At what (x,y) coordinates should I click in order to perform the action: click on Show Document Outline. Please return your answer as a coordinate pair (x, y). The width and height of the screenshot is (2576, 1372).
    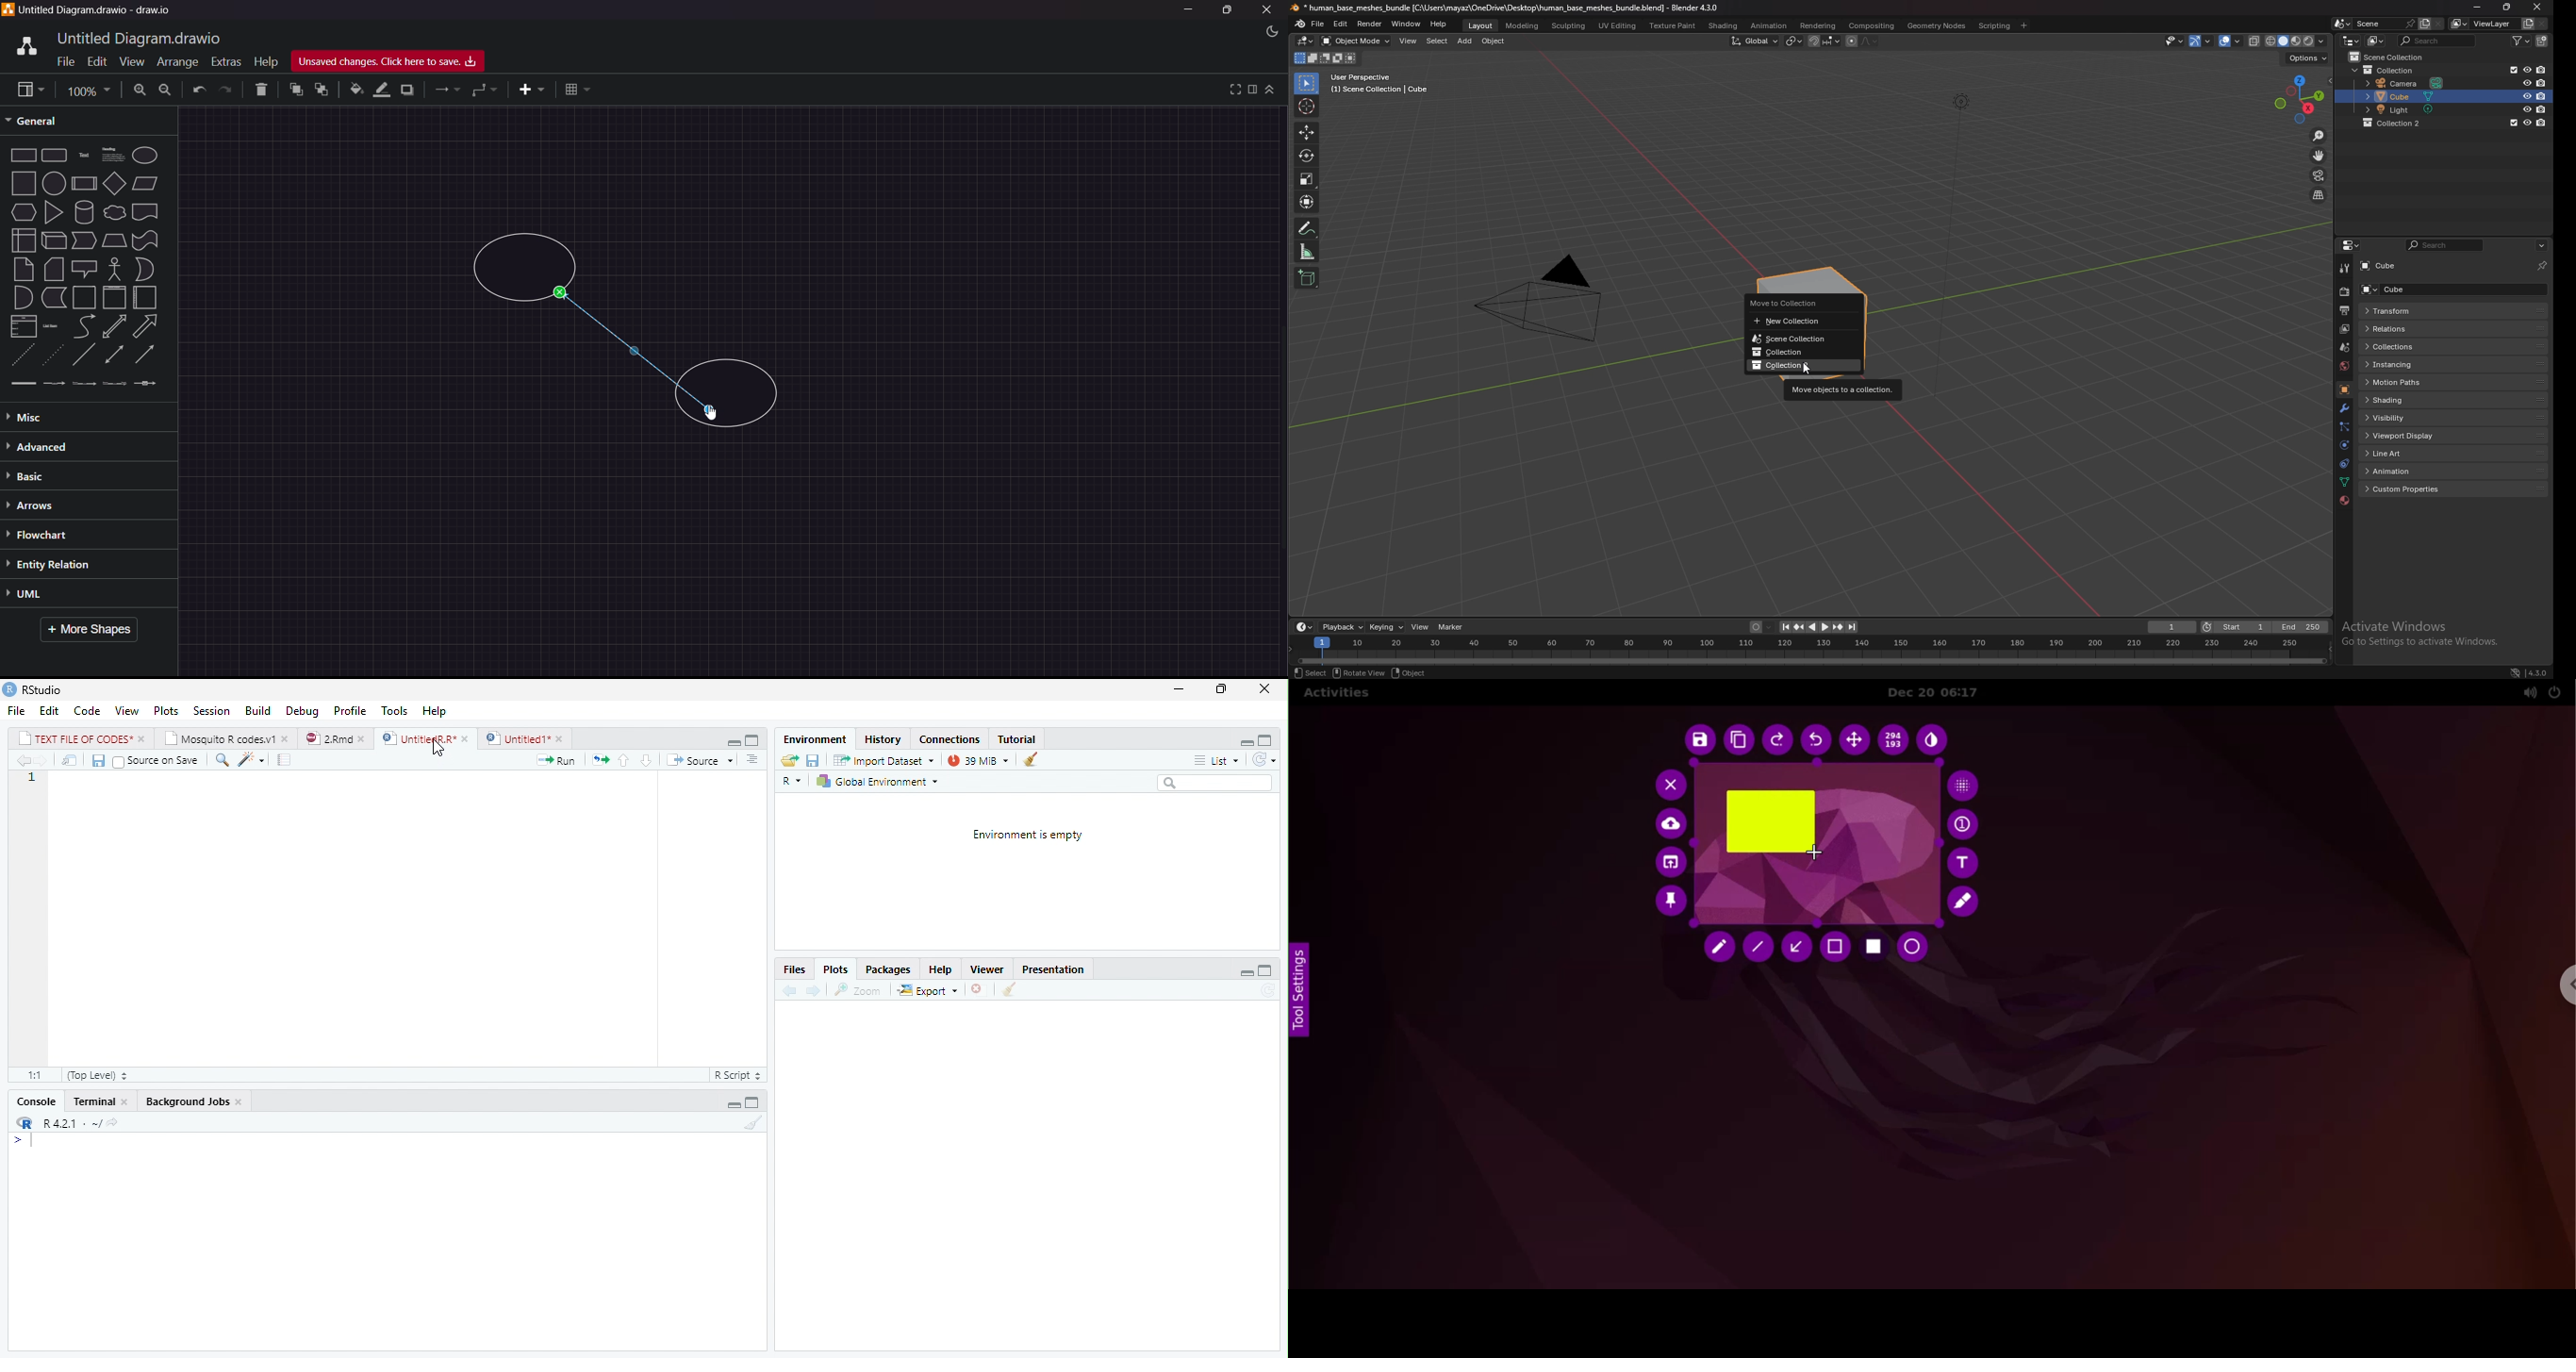
    Looking at the image, I should click on (753, 758).